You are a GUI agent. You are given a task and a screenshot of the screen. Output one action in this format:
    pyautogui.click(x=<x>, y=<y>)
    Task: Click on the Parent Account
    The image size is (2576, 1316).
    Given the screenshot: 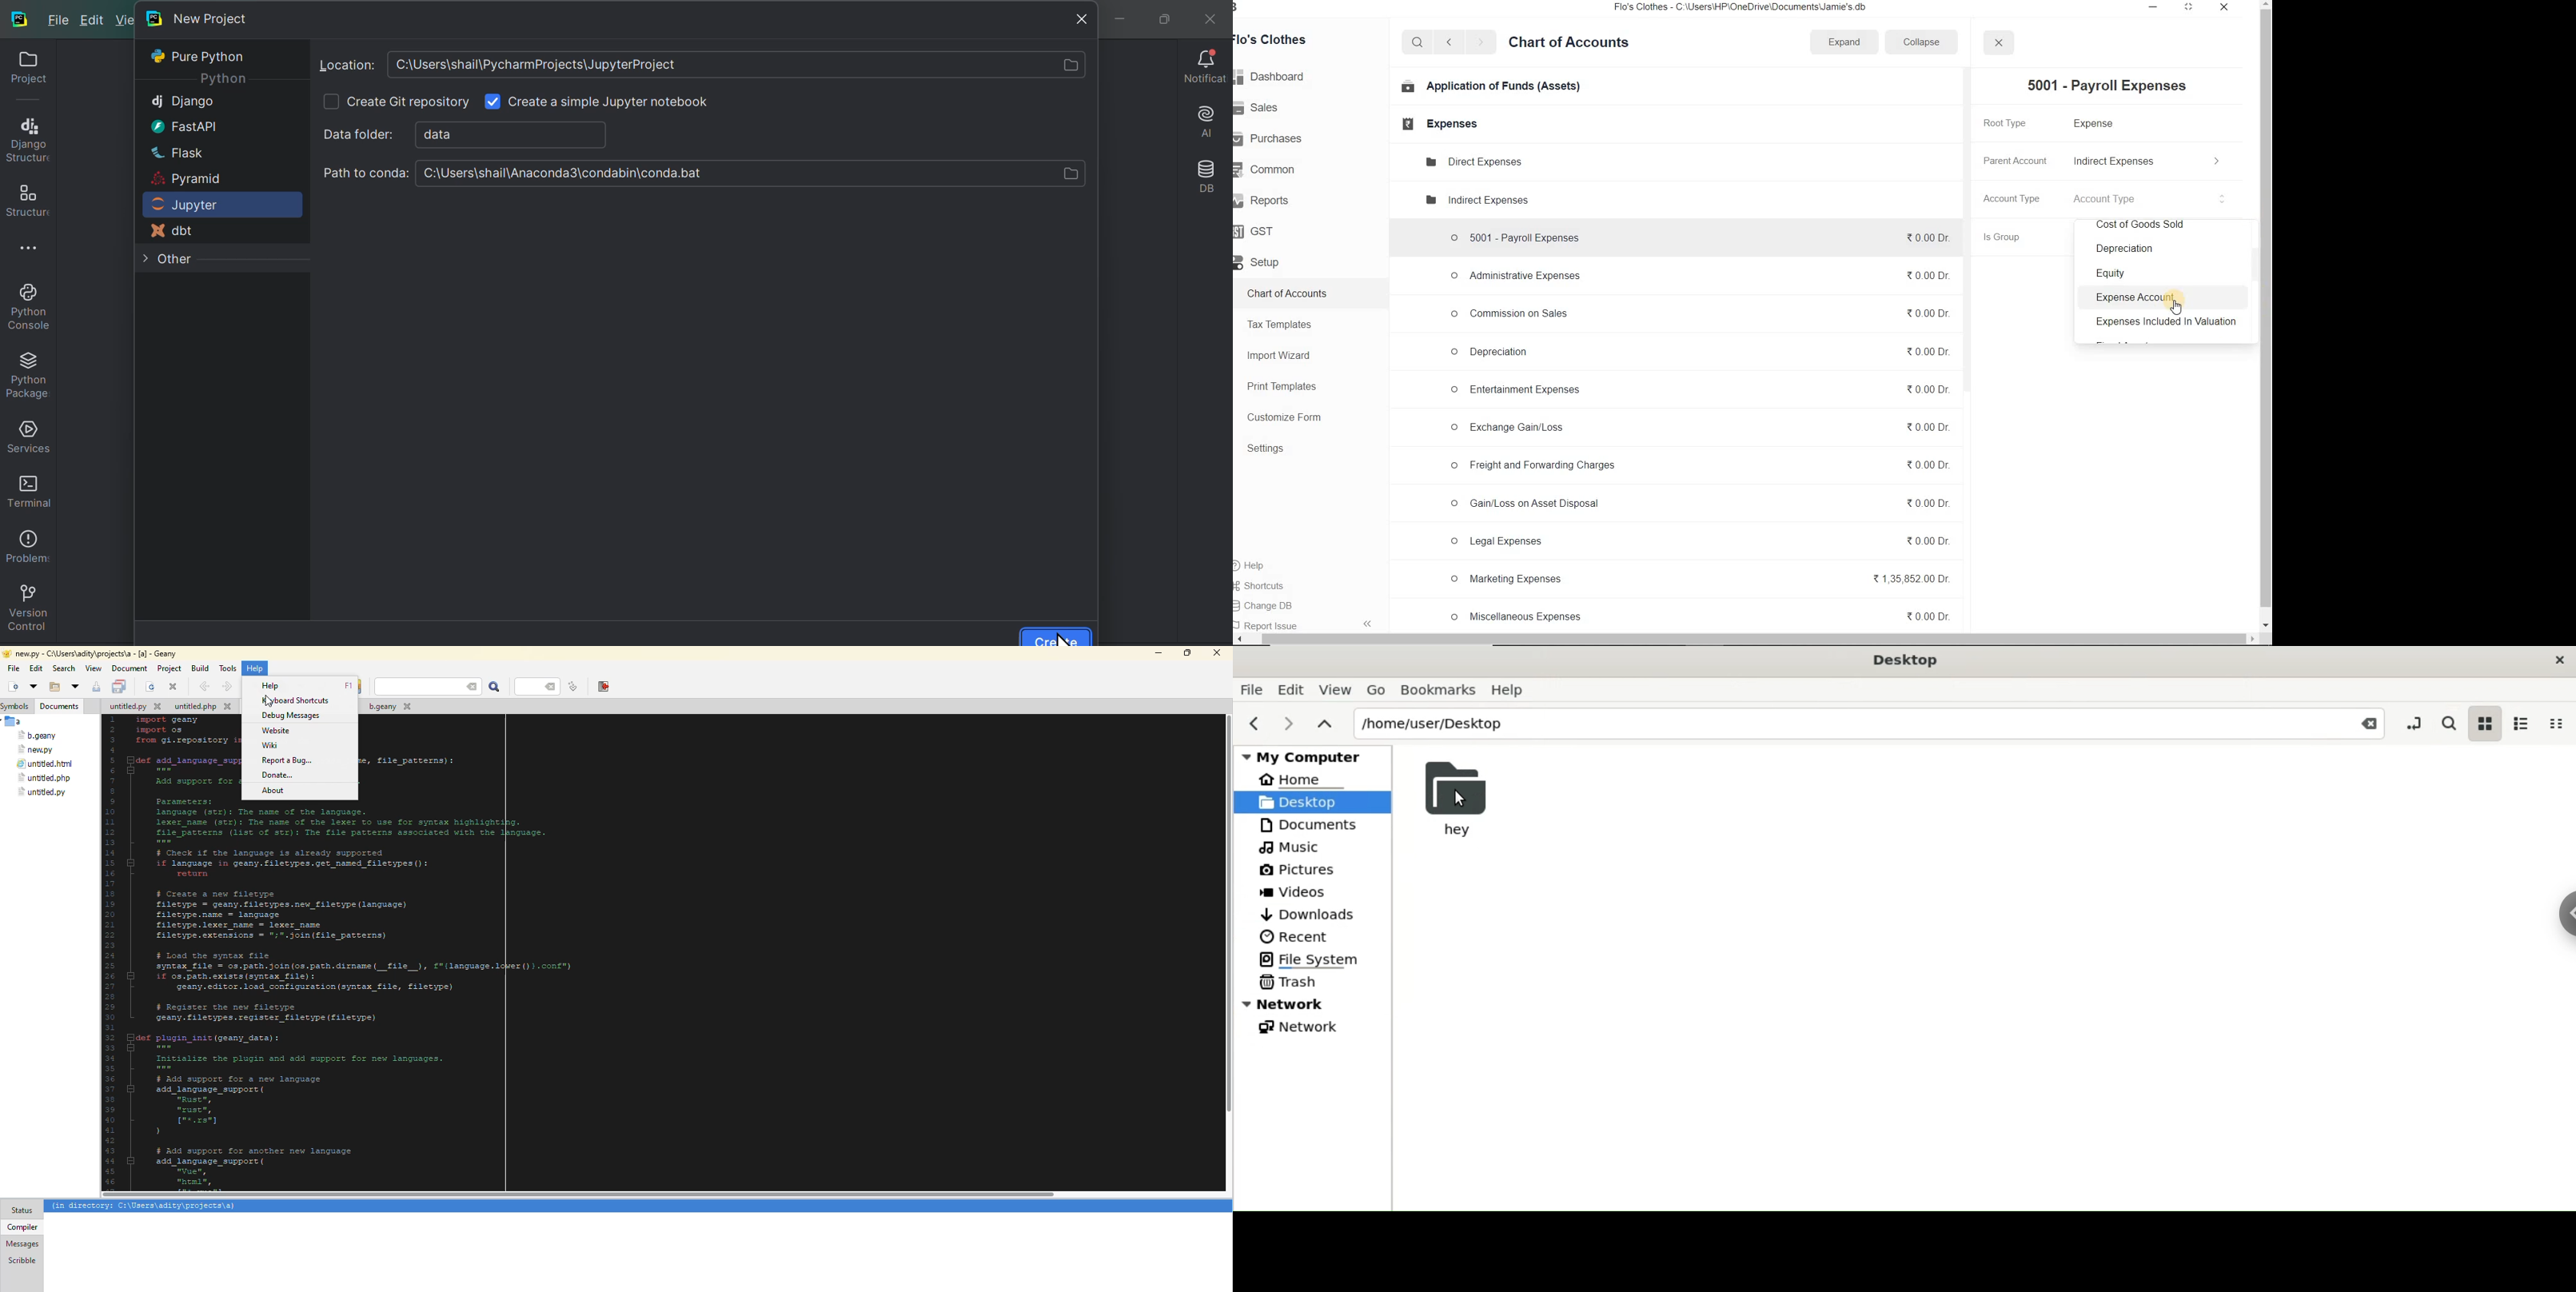 What is the action you would take?
    pyautogui.click(x=2016, y=158)
    